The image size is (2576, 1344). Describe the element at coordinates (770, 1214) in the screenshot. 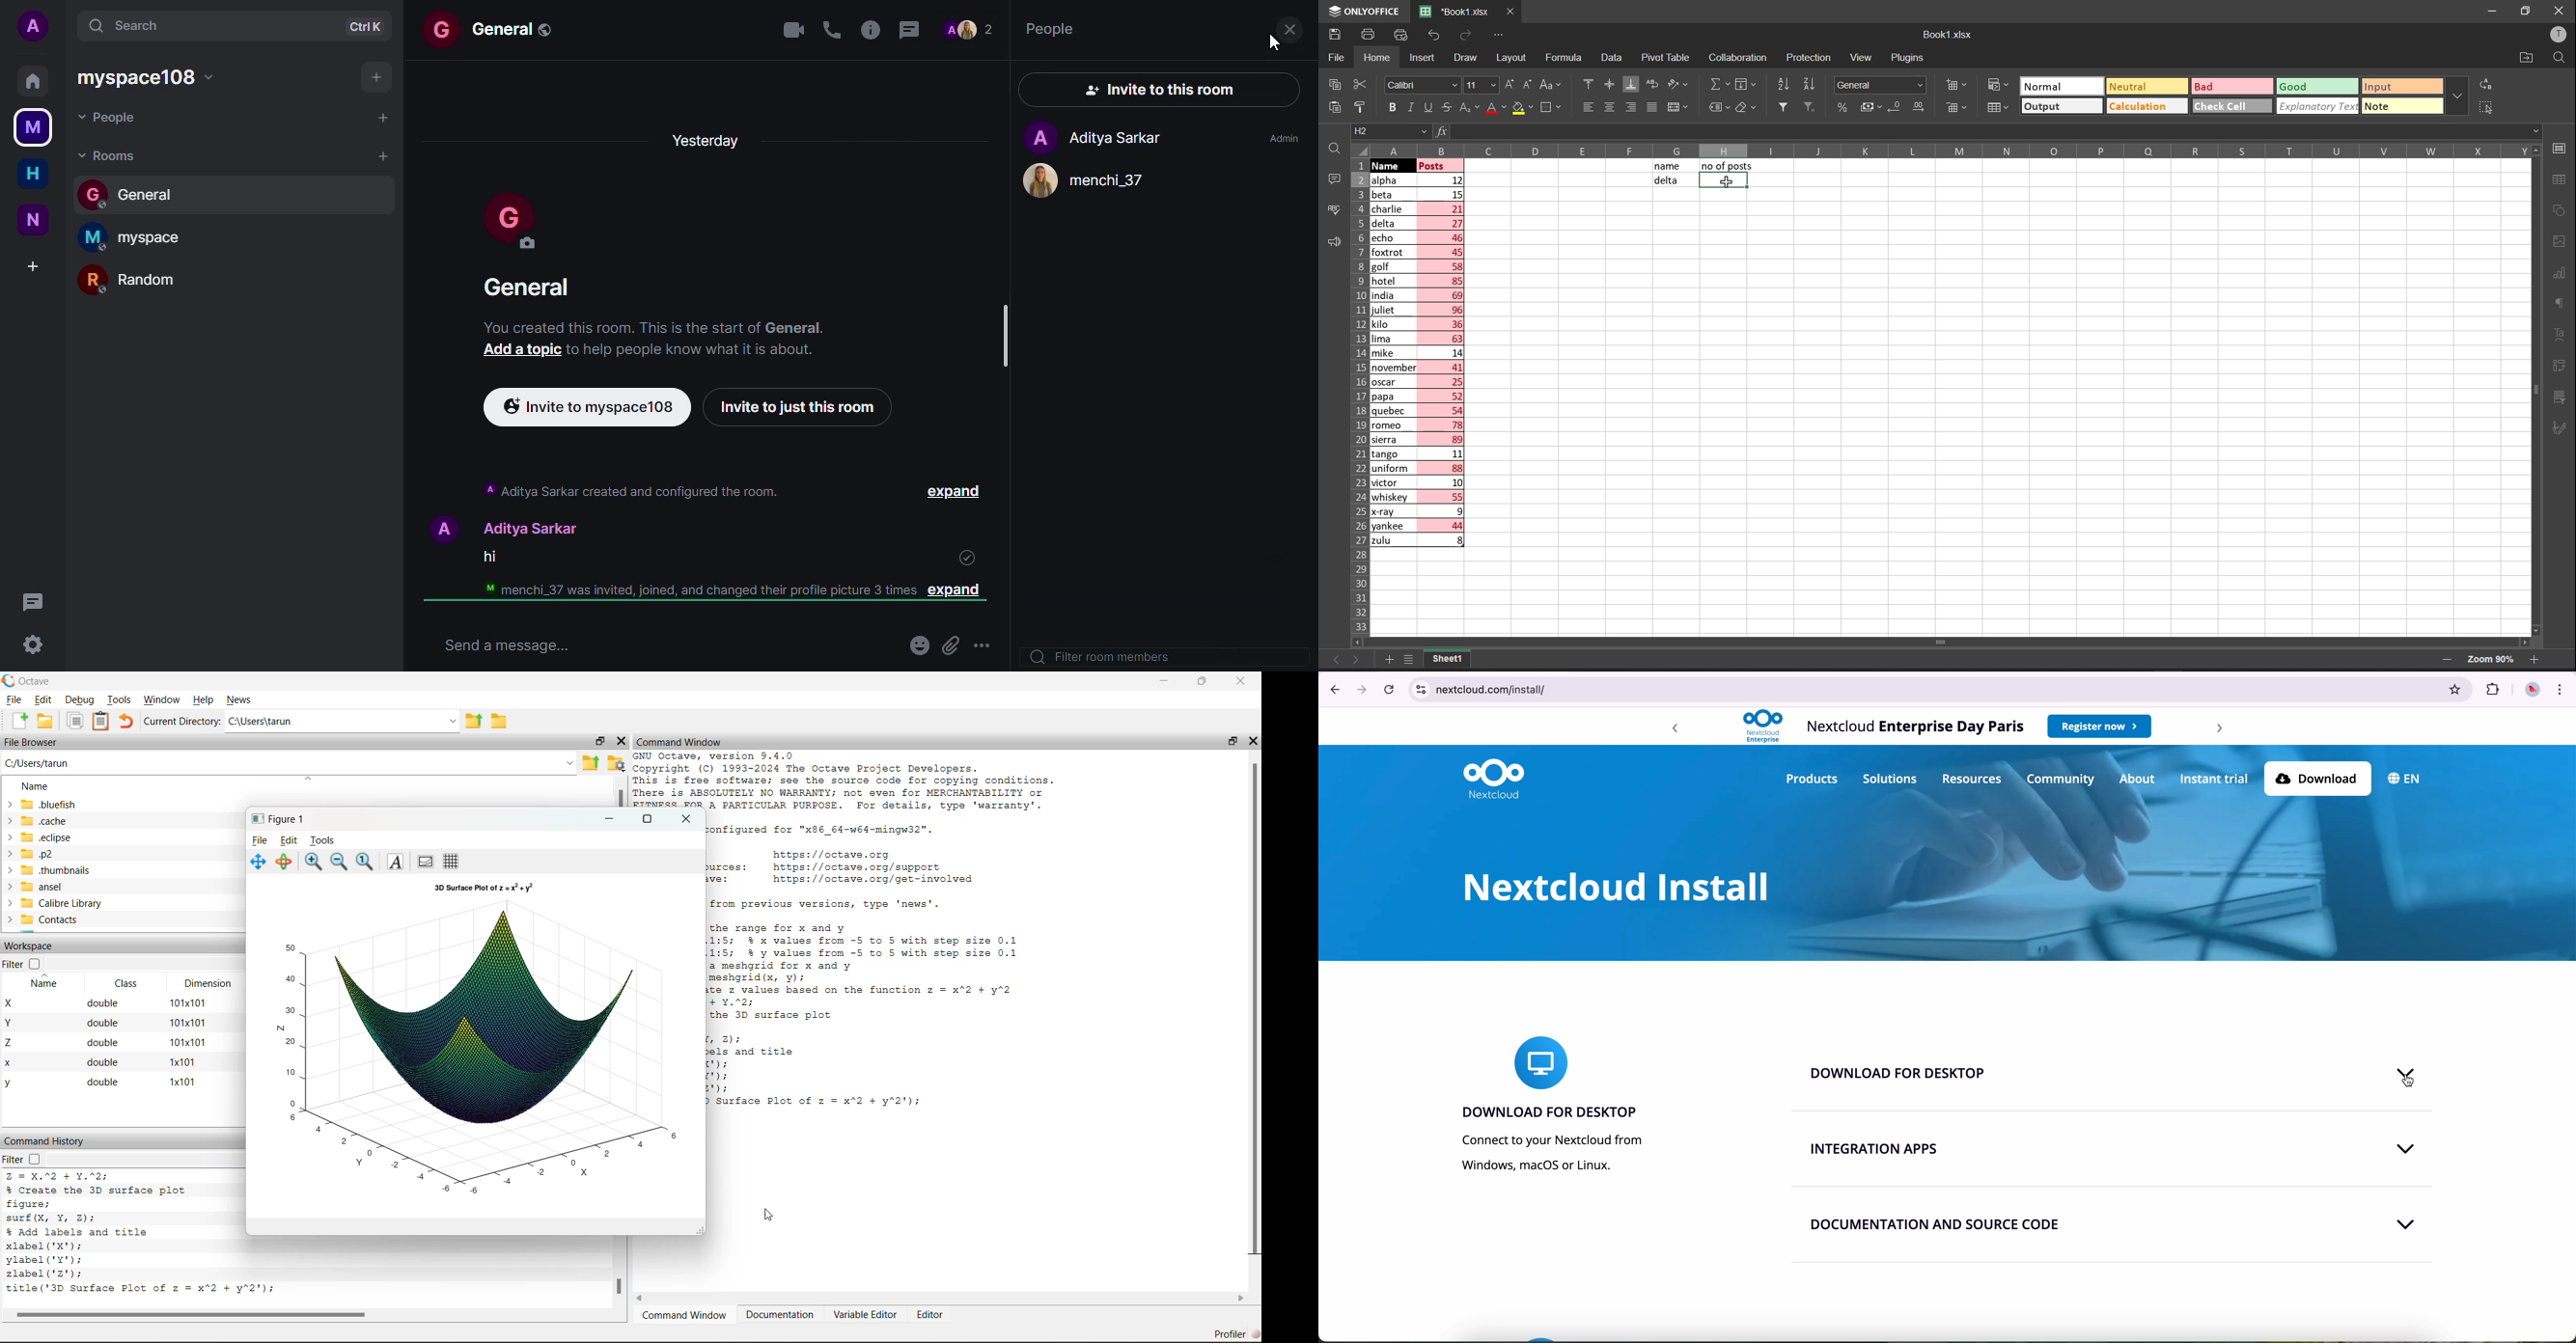

I see `Cursor` at that location.